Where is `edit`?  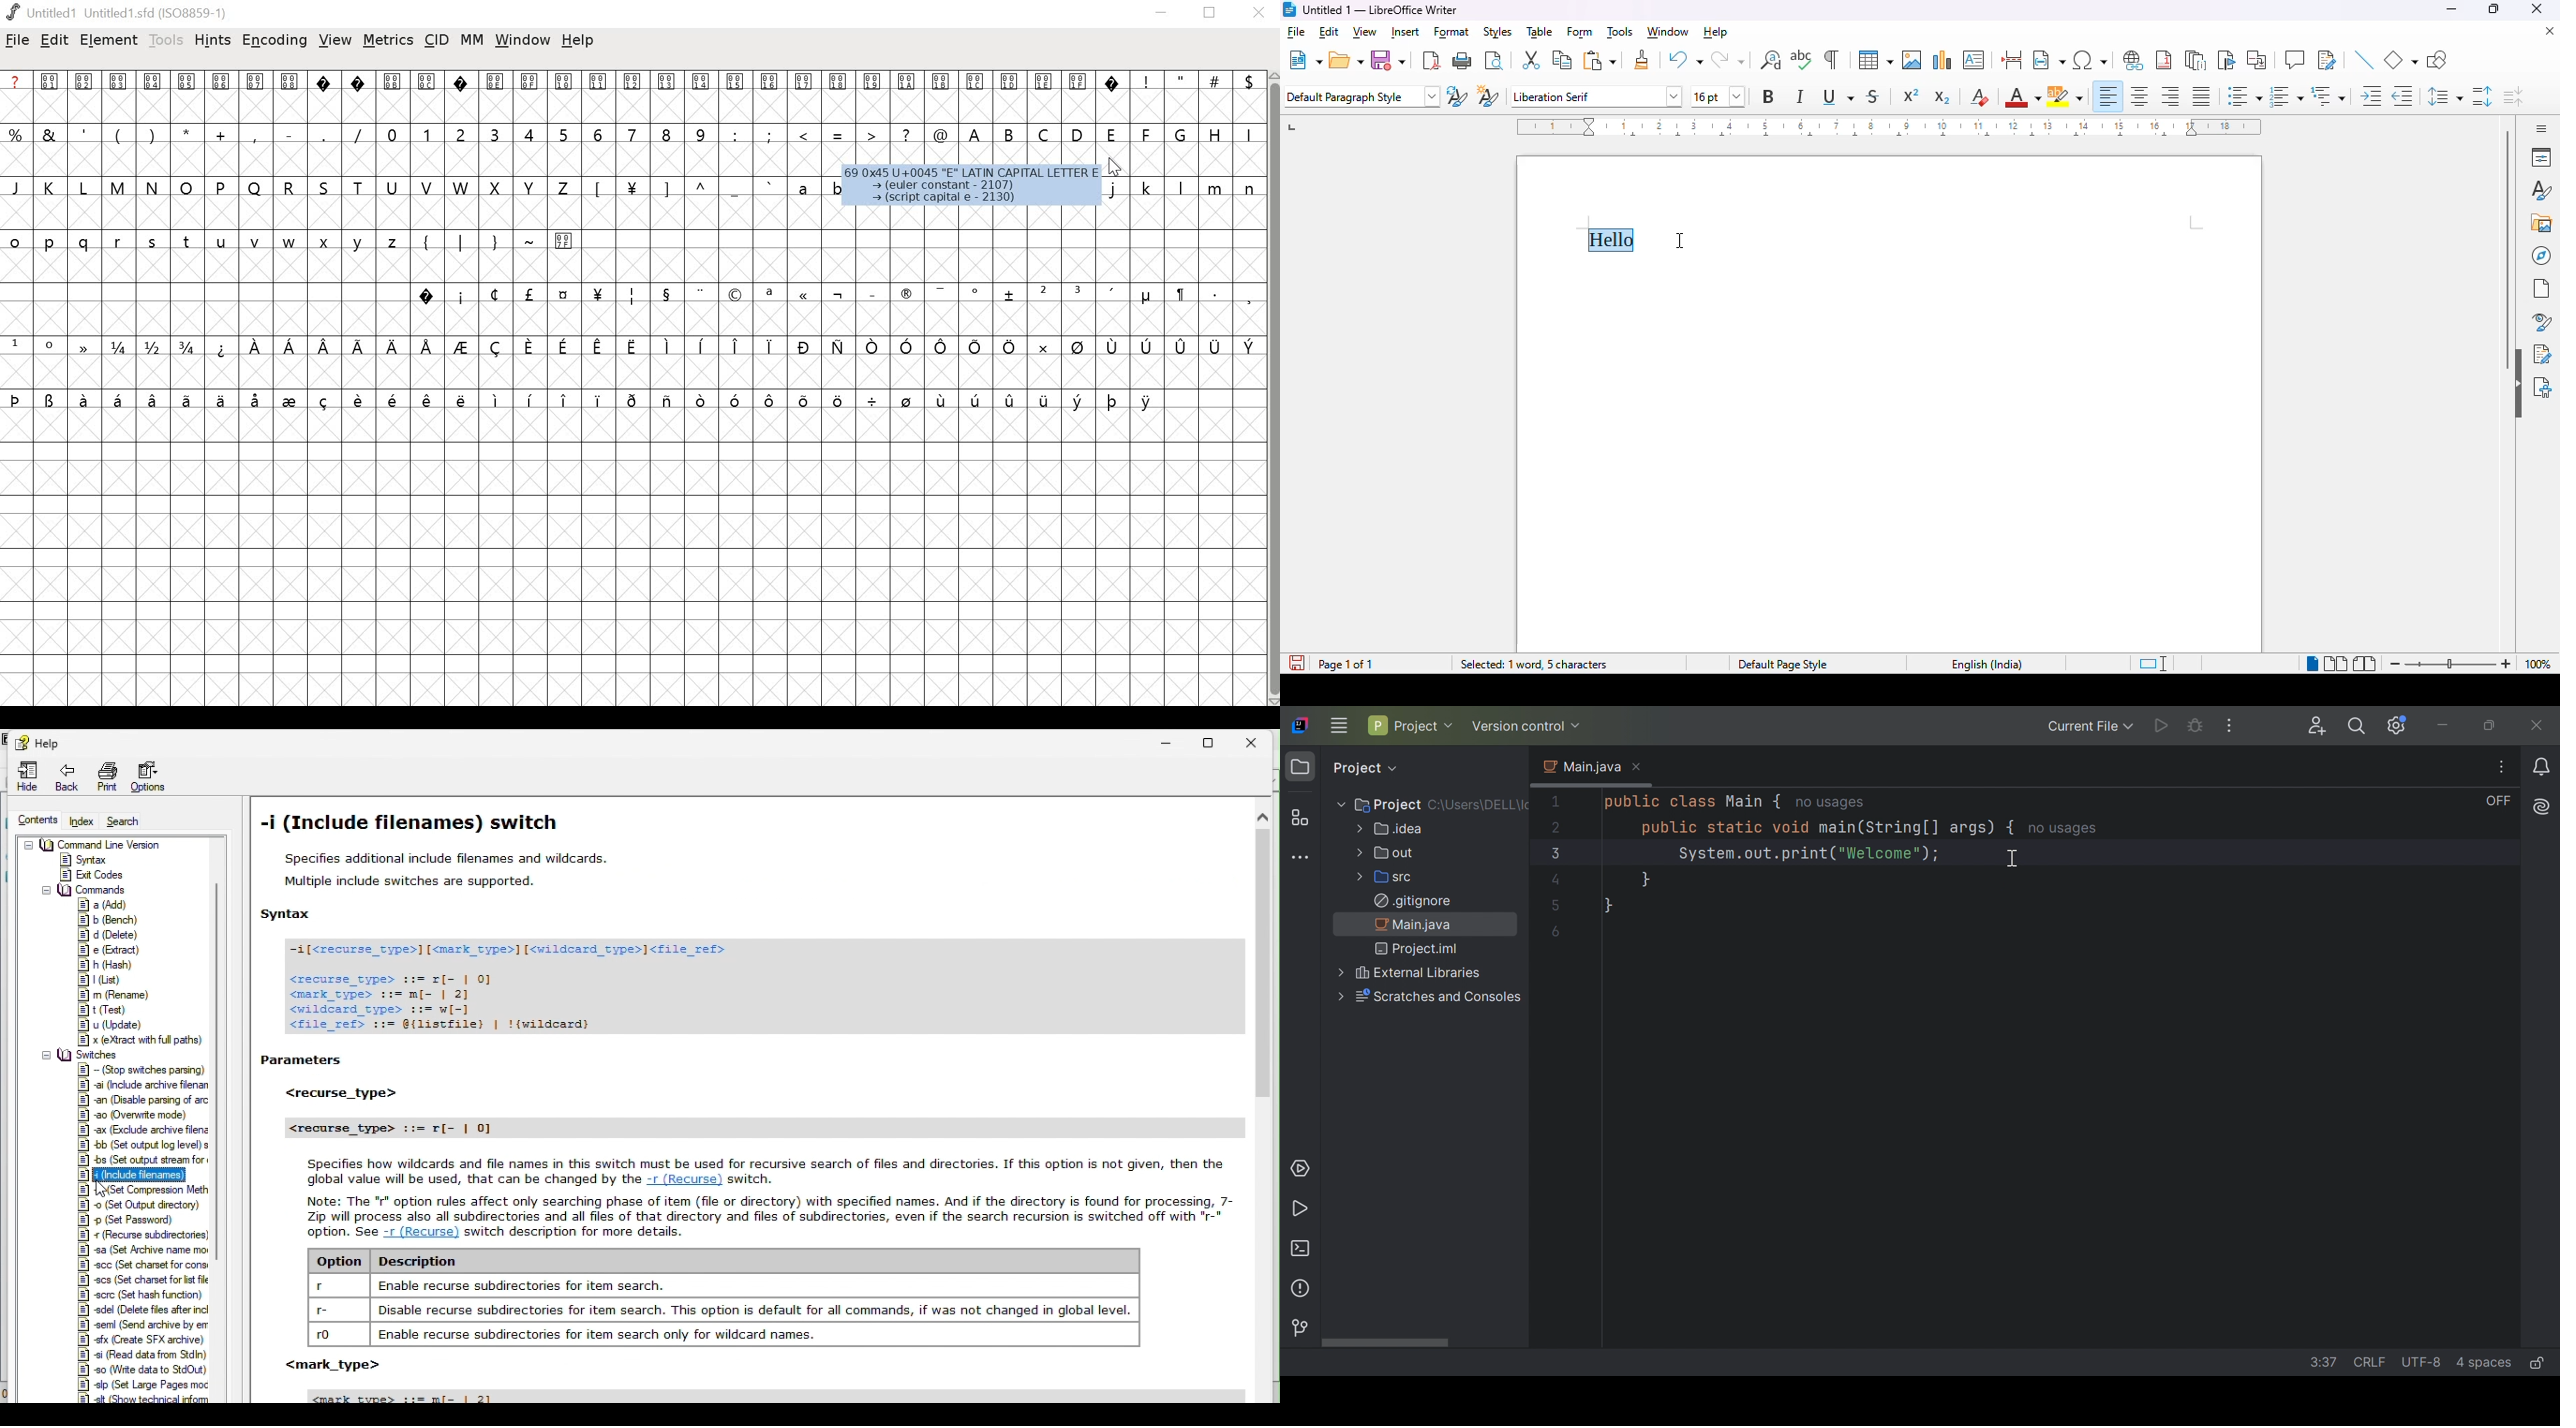
edit is located at coordinates (1328, 32).